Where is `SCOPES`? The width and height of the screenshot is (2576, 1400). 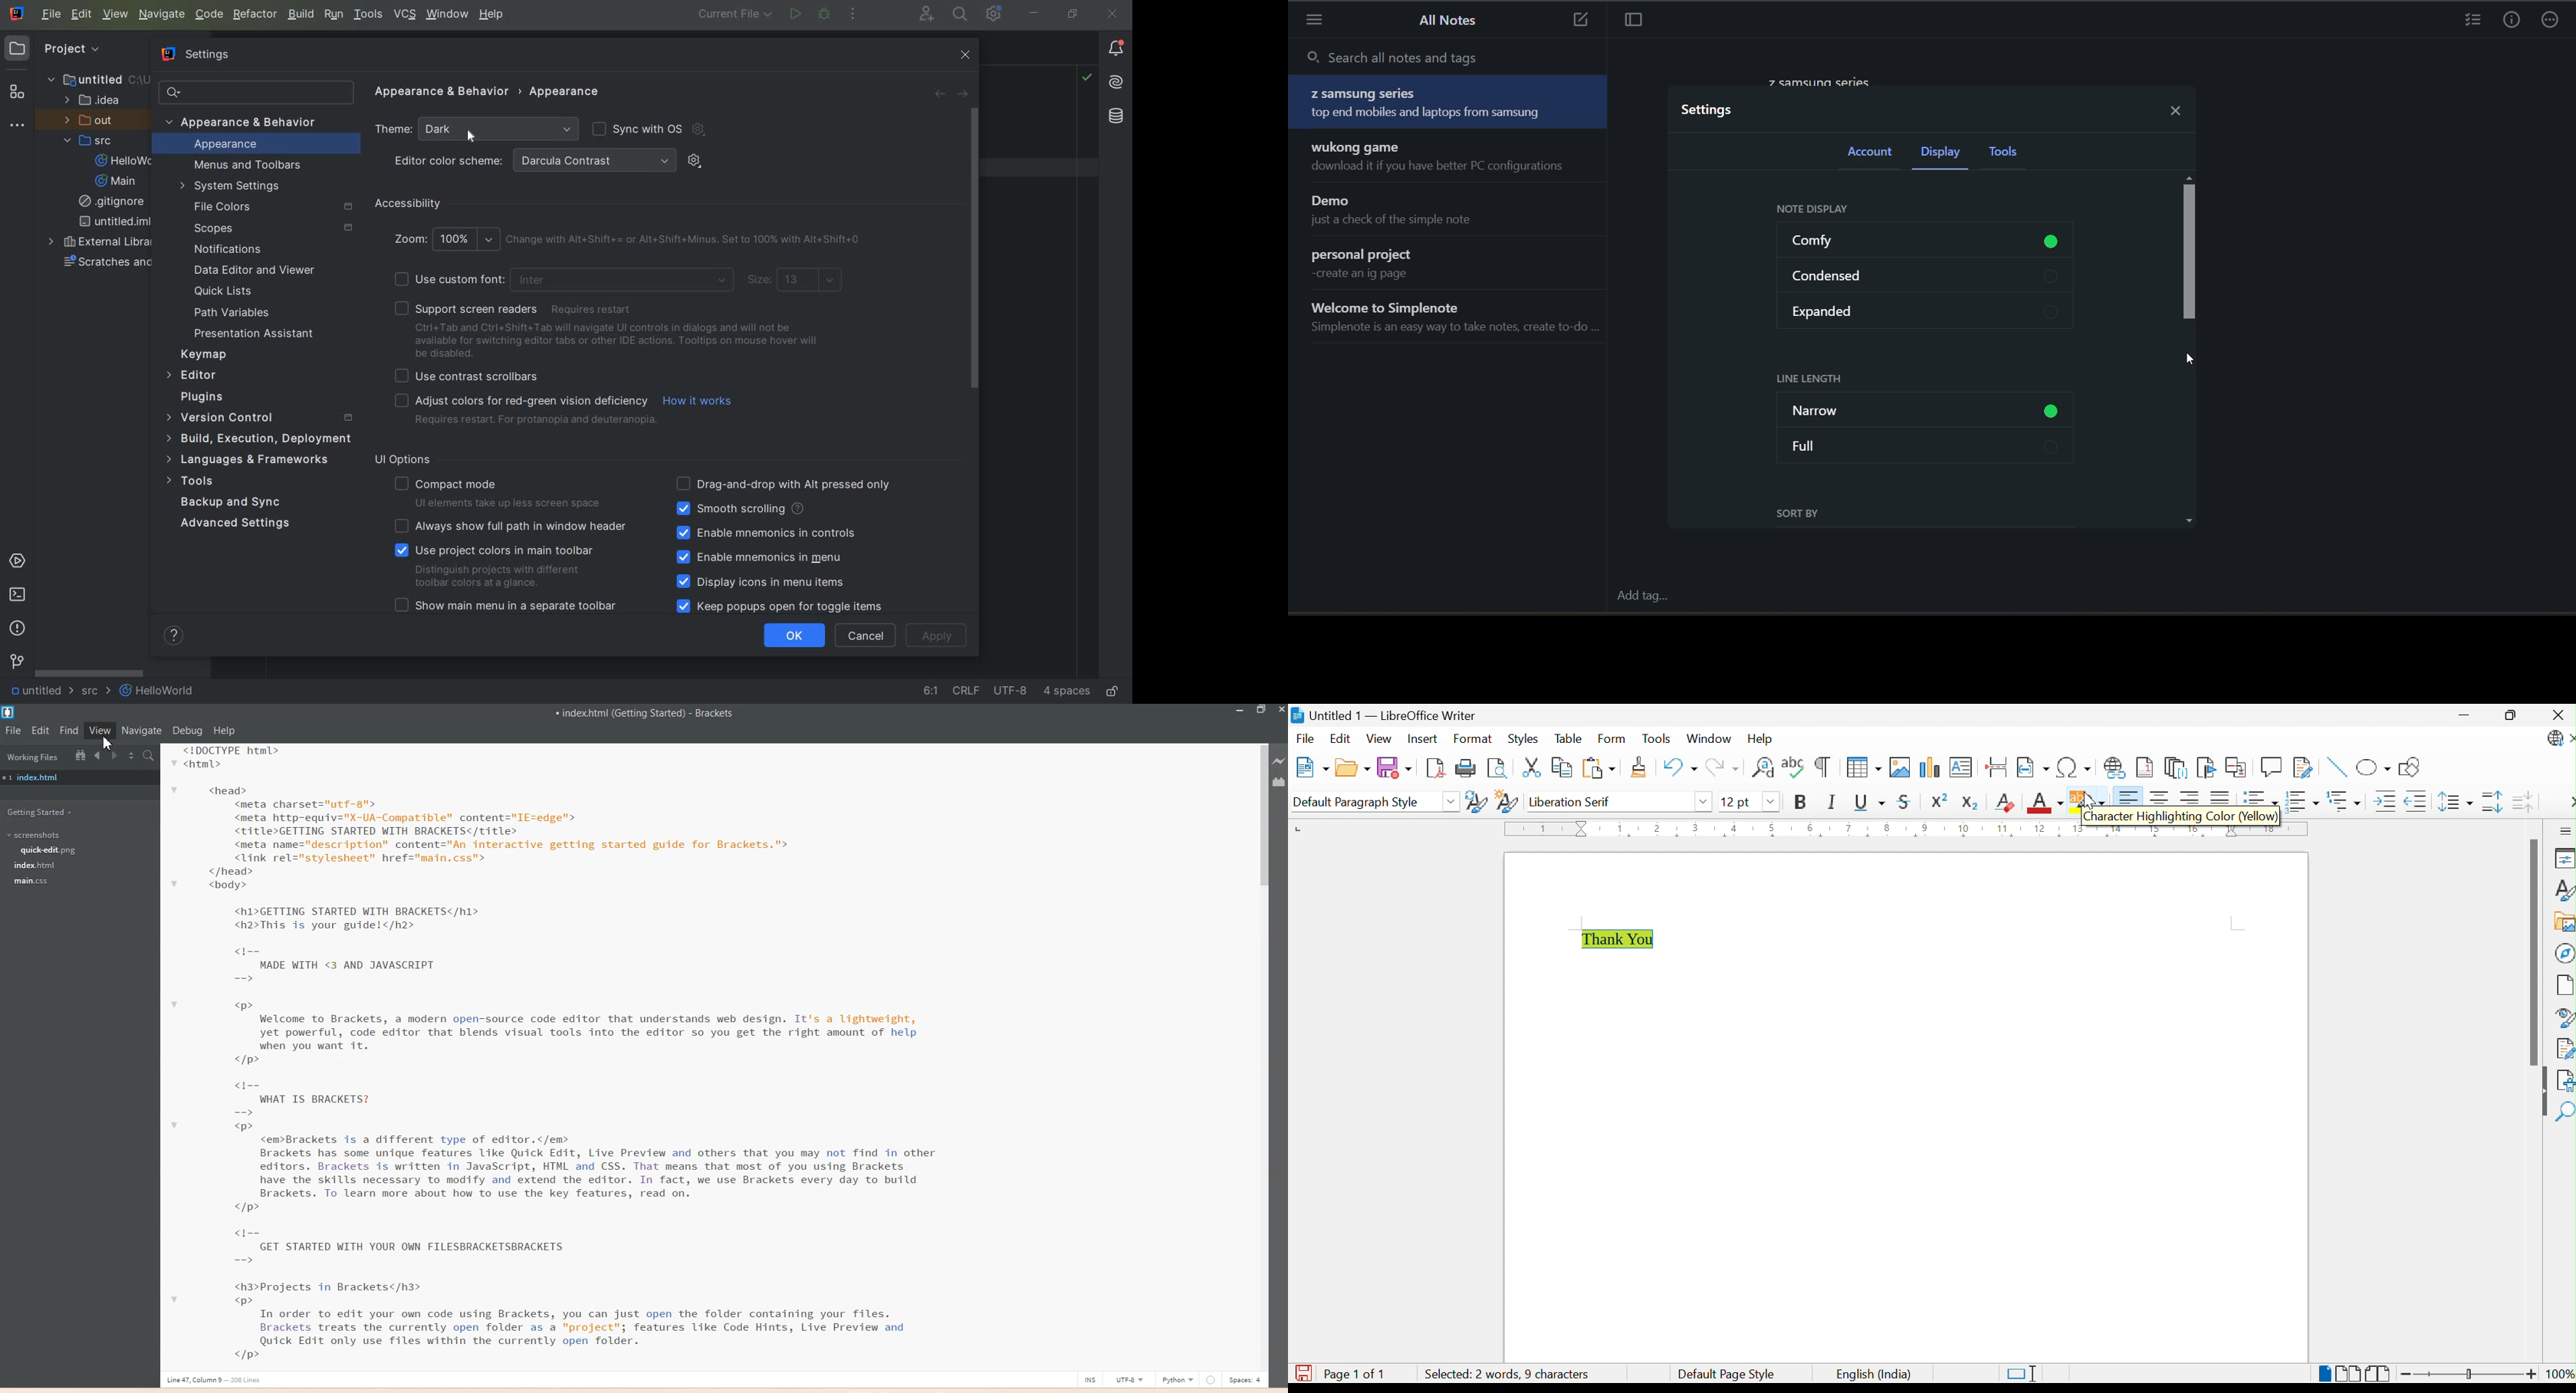
SCOPES is located at coordinates (272, 229).